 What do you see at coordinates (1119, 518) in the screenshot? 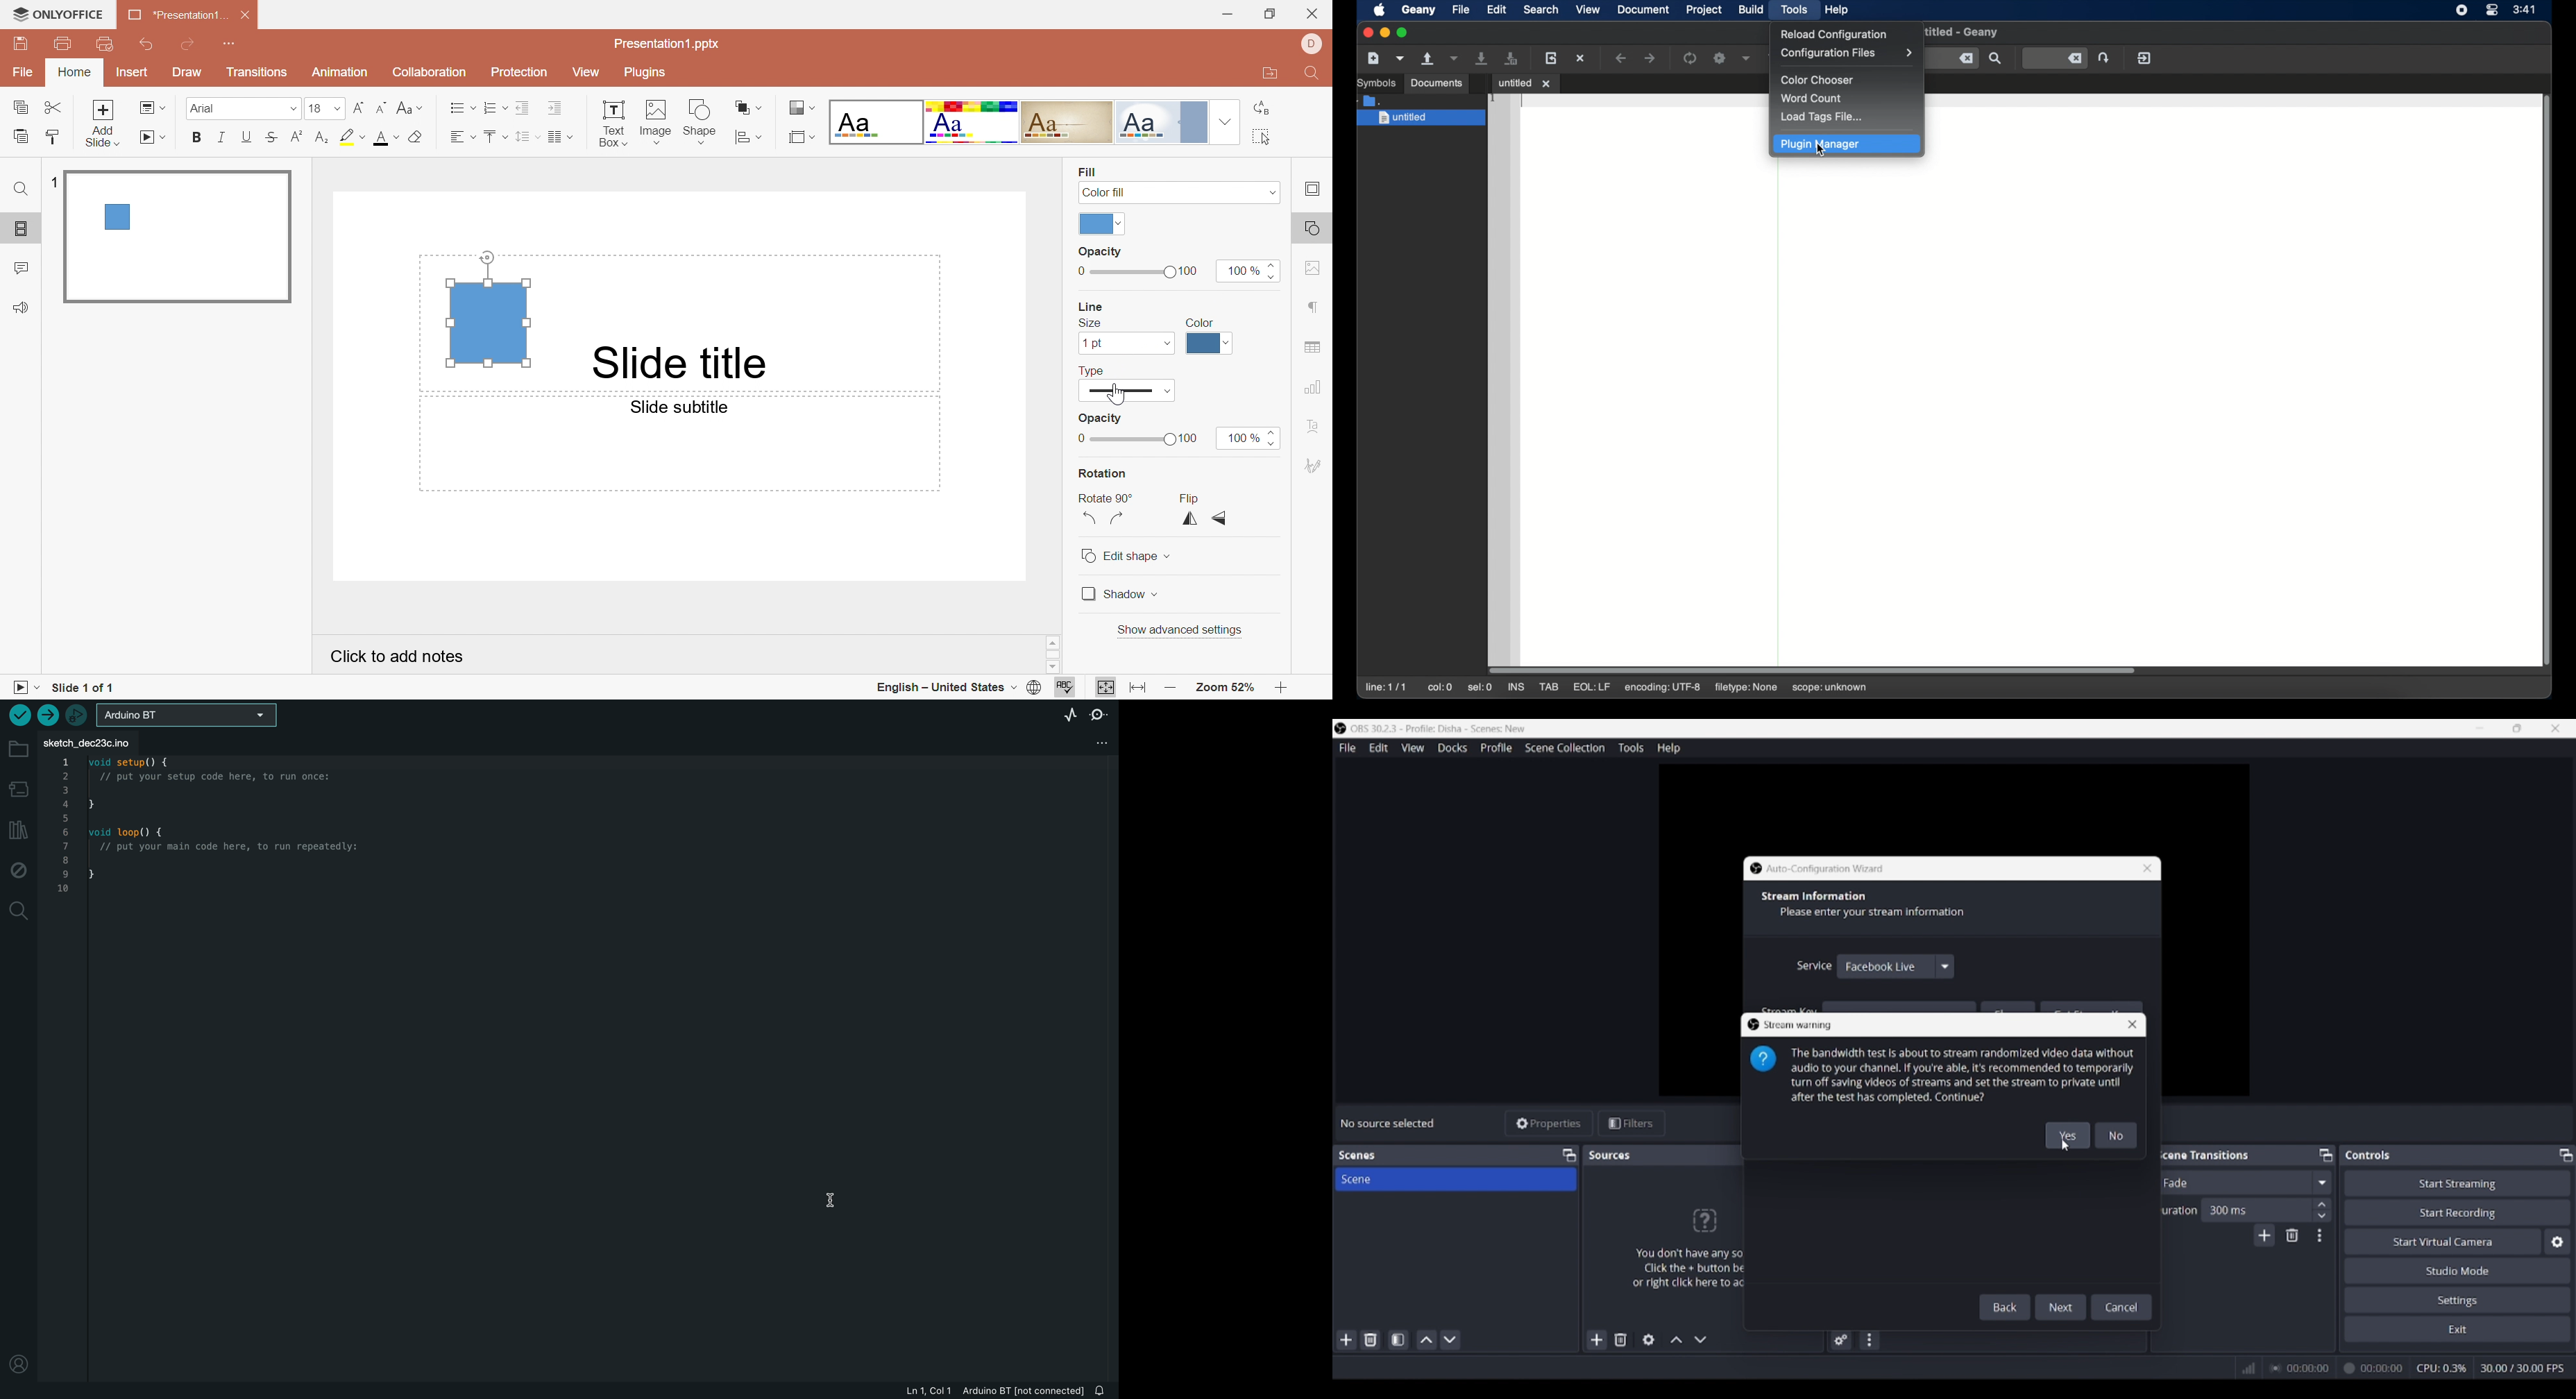
I see `Rotate 90° clockwise` at bounding box center [1119, 518].